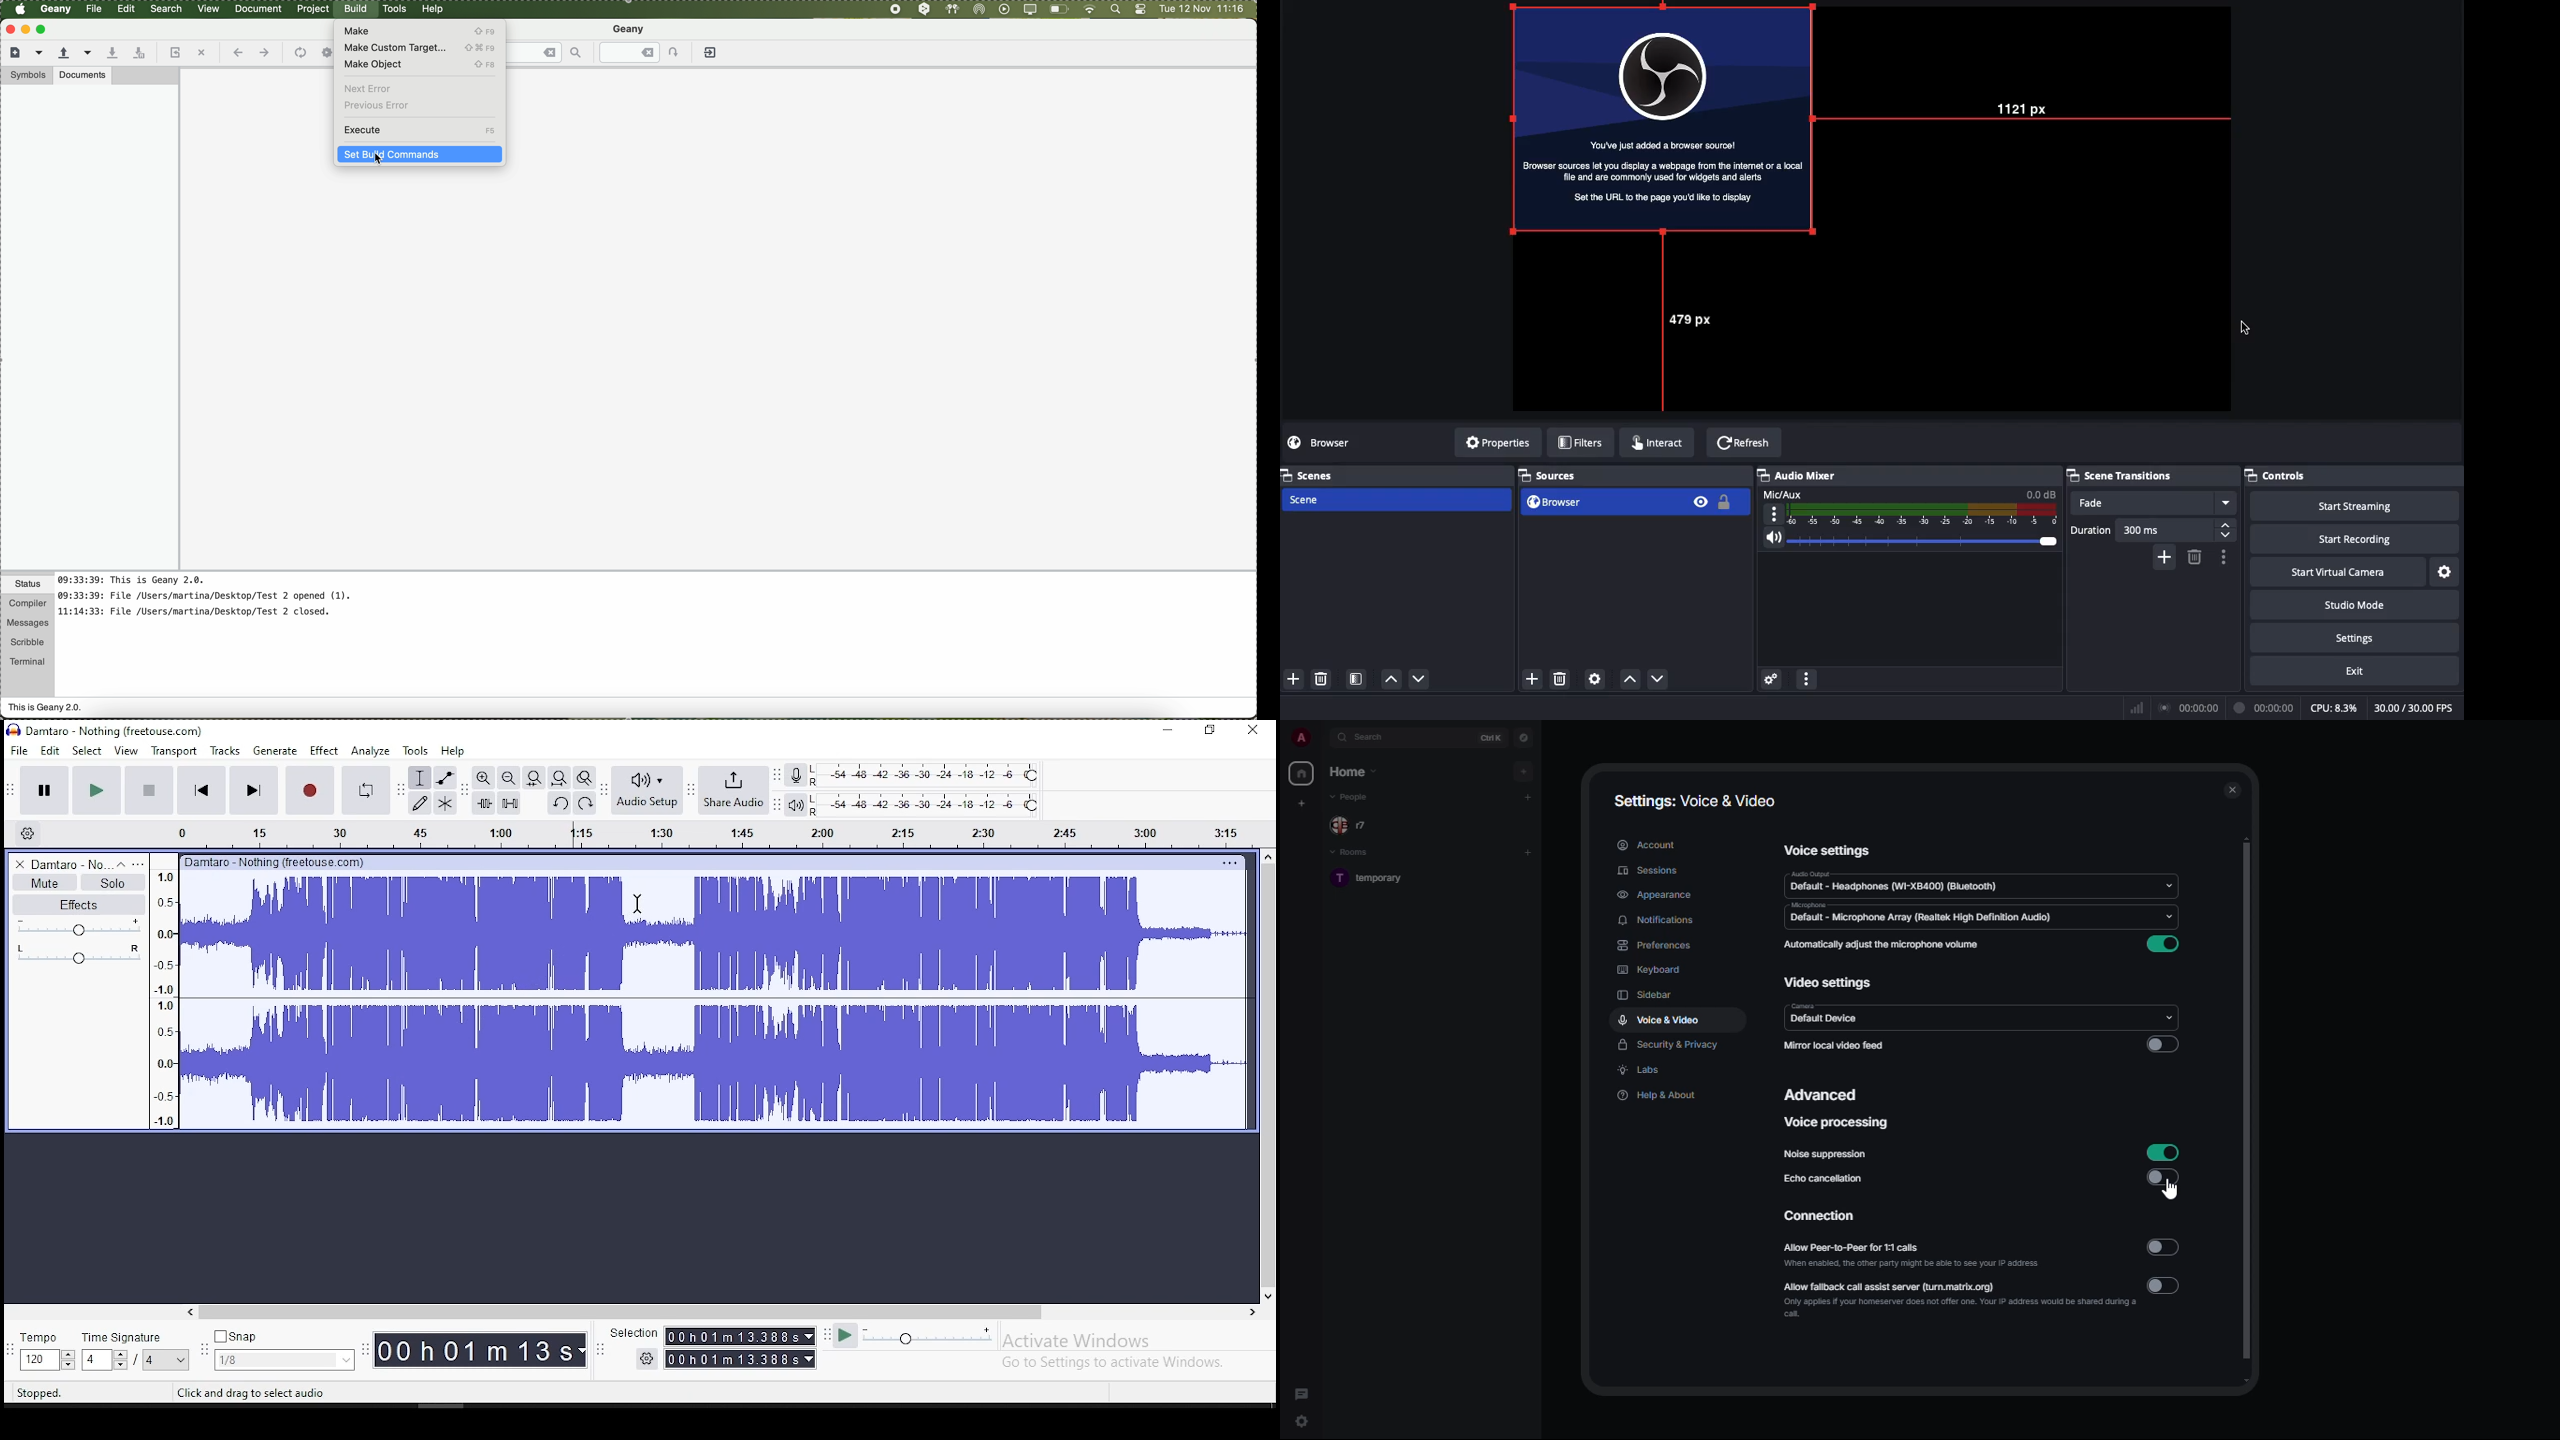 The height and width of the screenshot is (1456, 2576). Describe the element at coordinates (713, 834) in the screenshot. I see `timeline` at that location.